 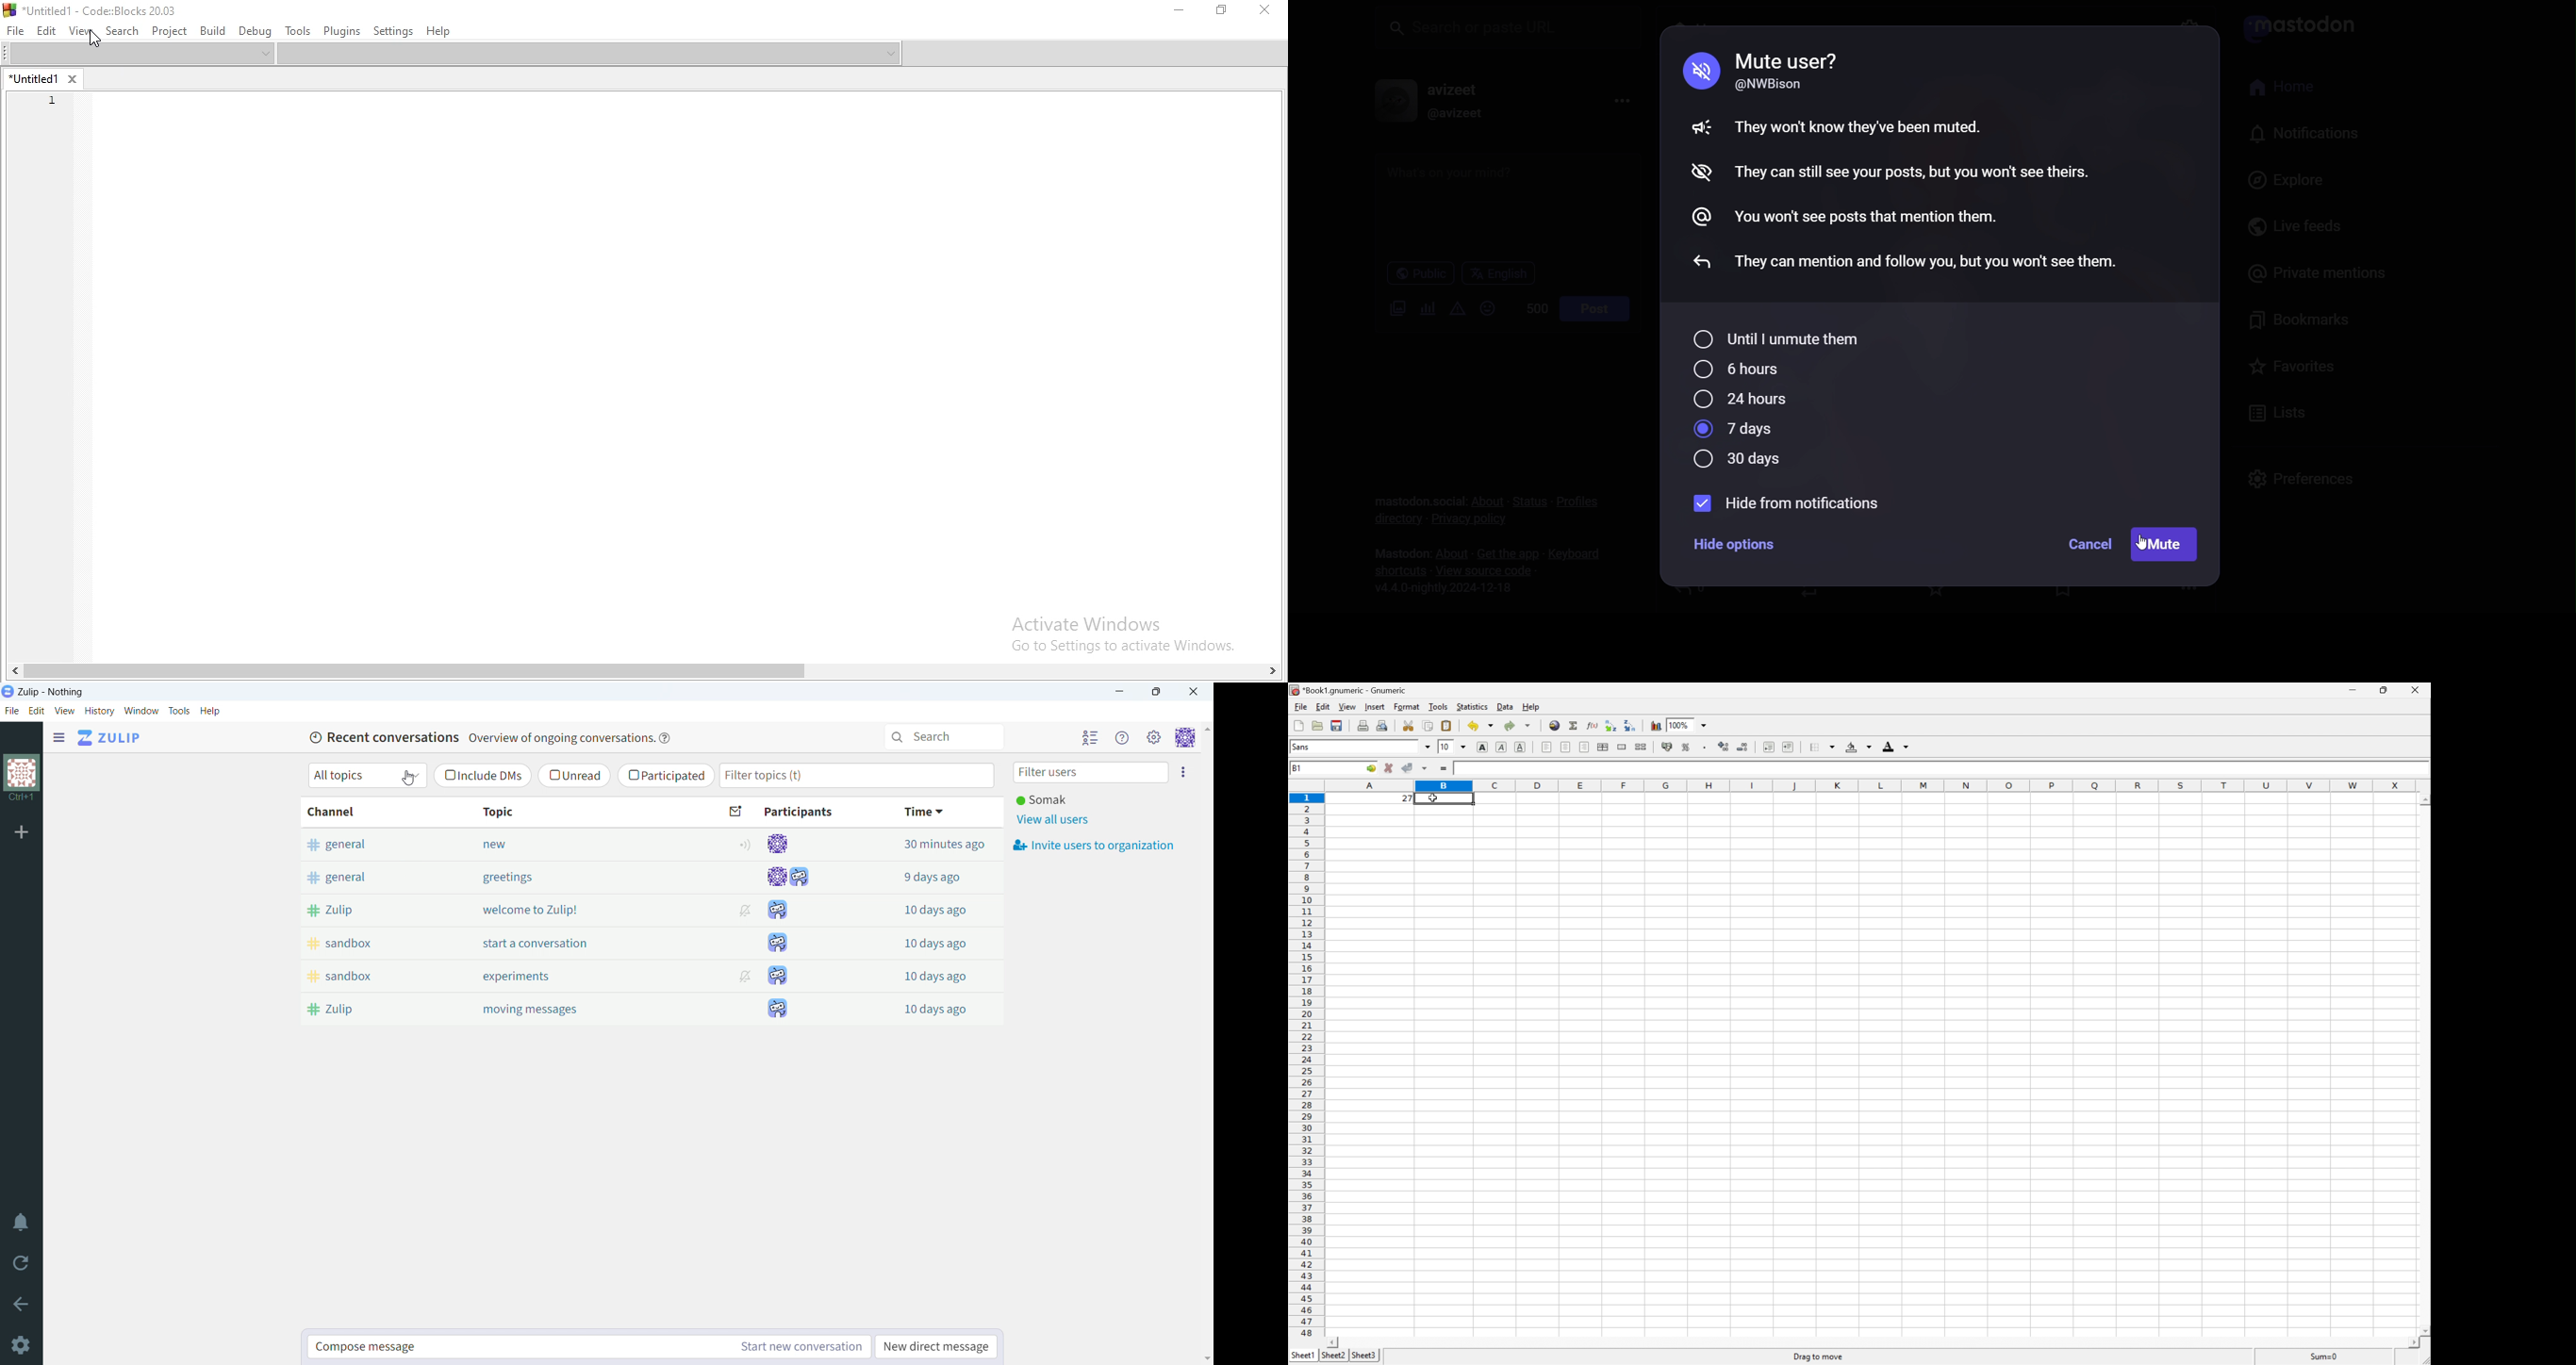 What do you see at coordinates (935, 878) in the screenshot?
I see `9 days ago` at bounding box center [935, 878].